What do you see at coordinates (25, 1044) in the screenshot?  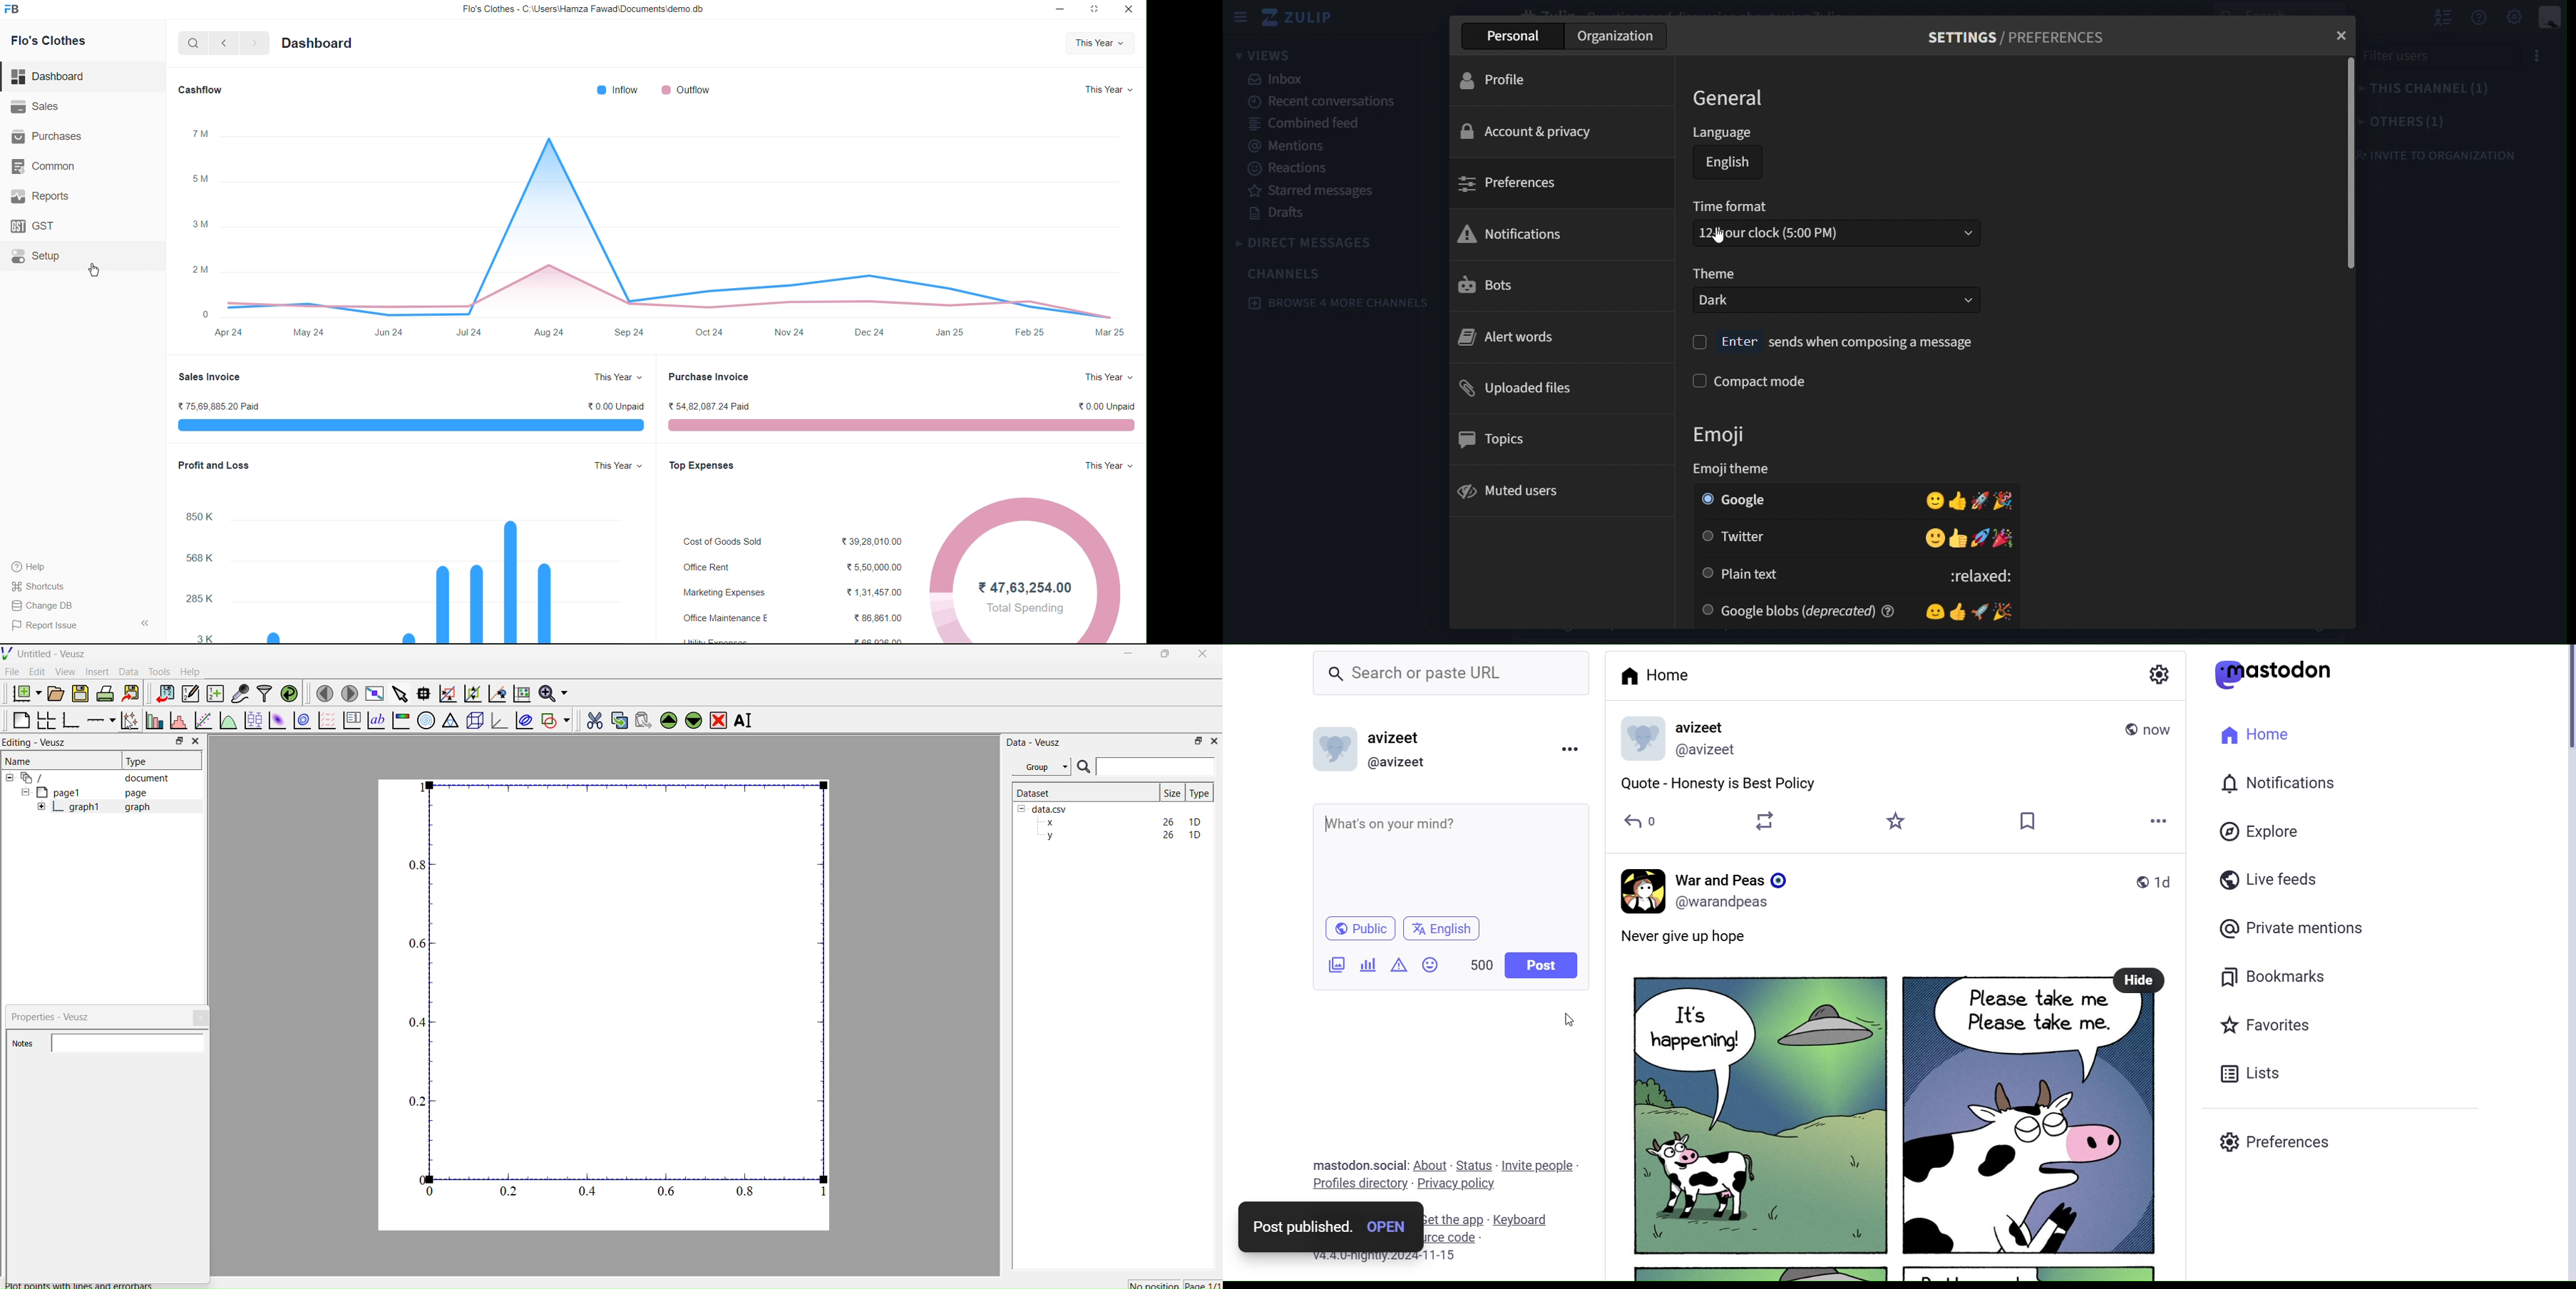 I see `Notes` at bounding box center [25, 1044].